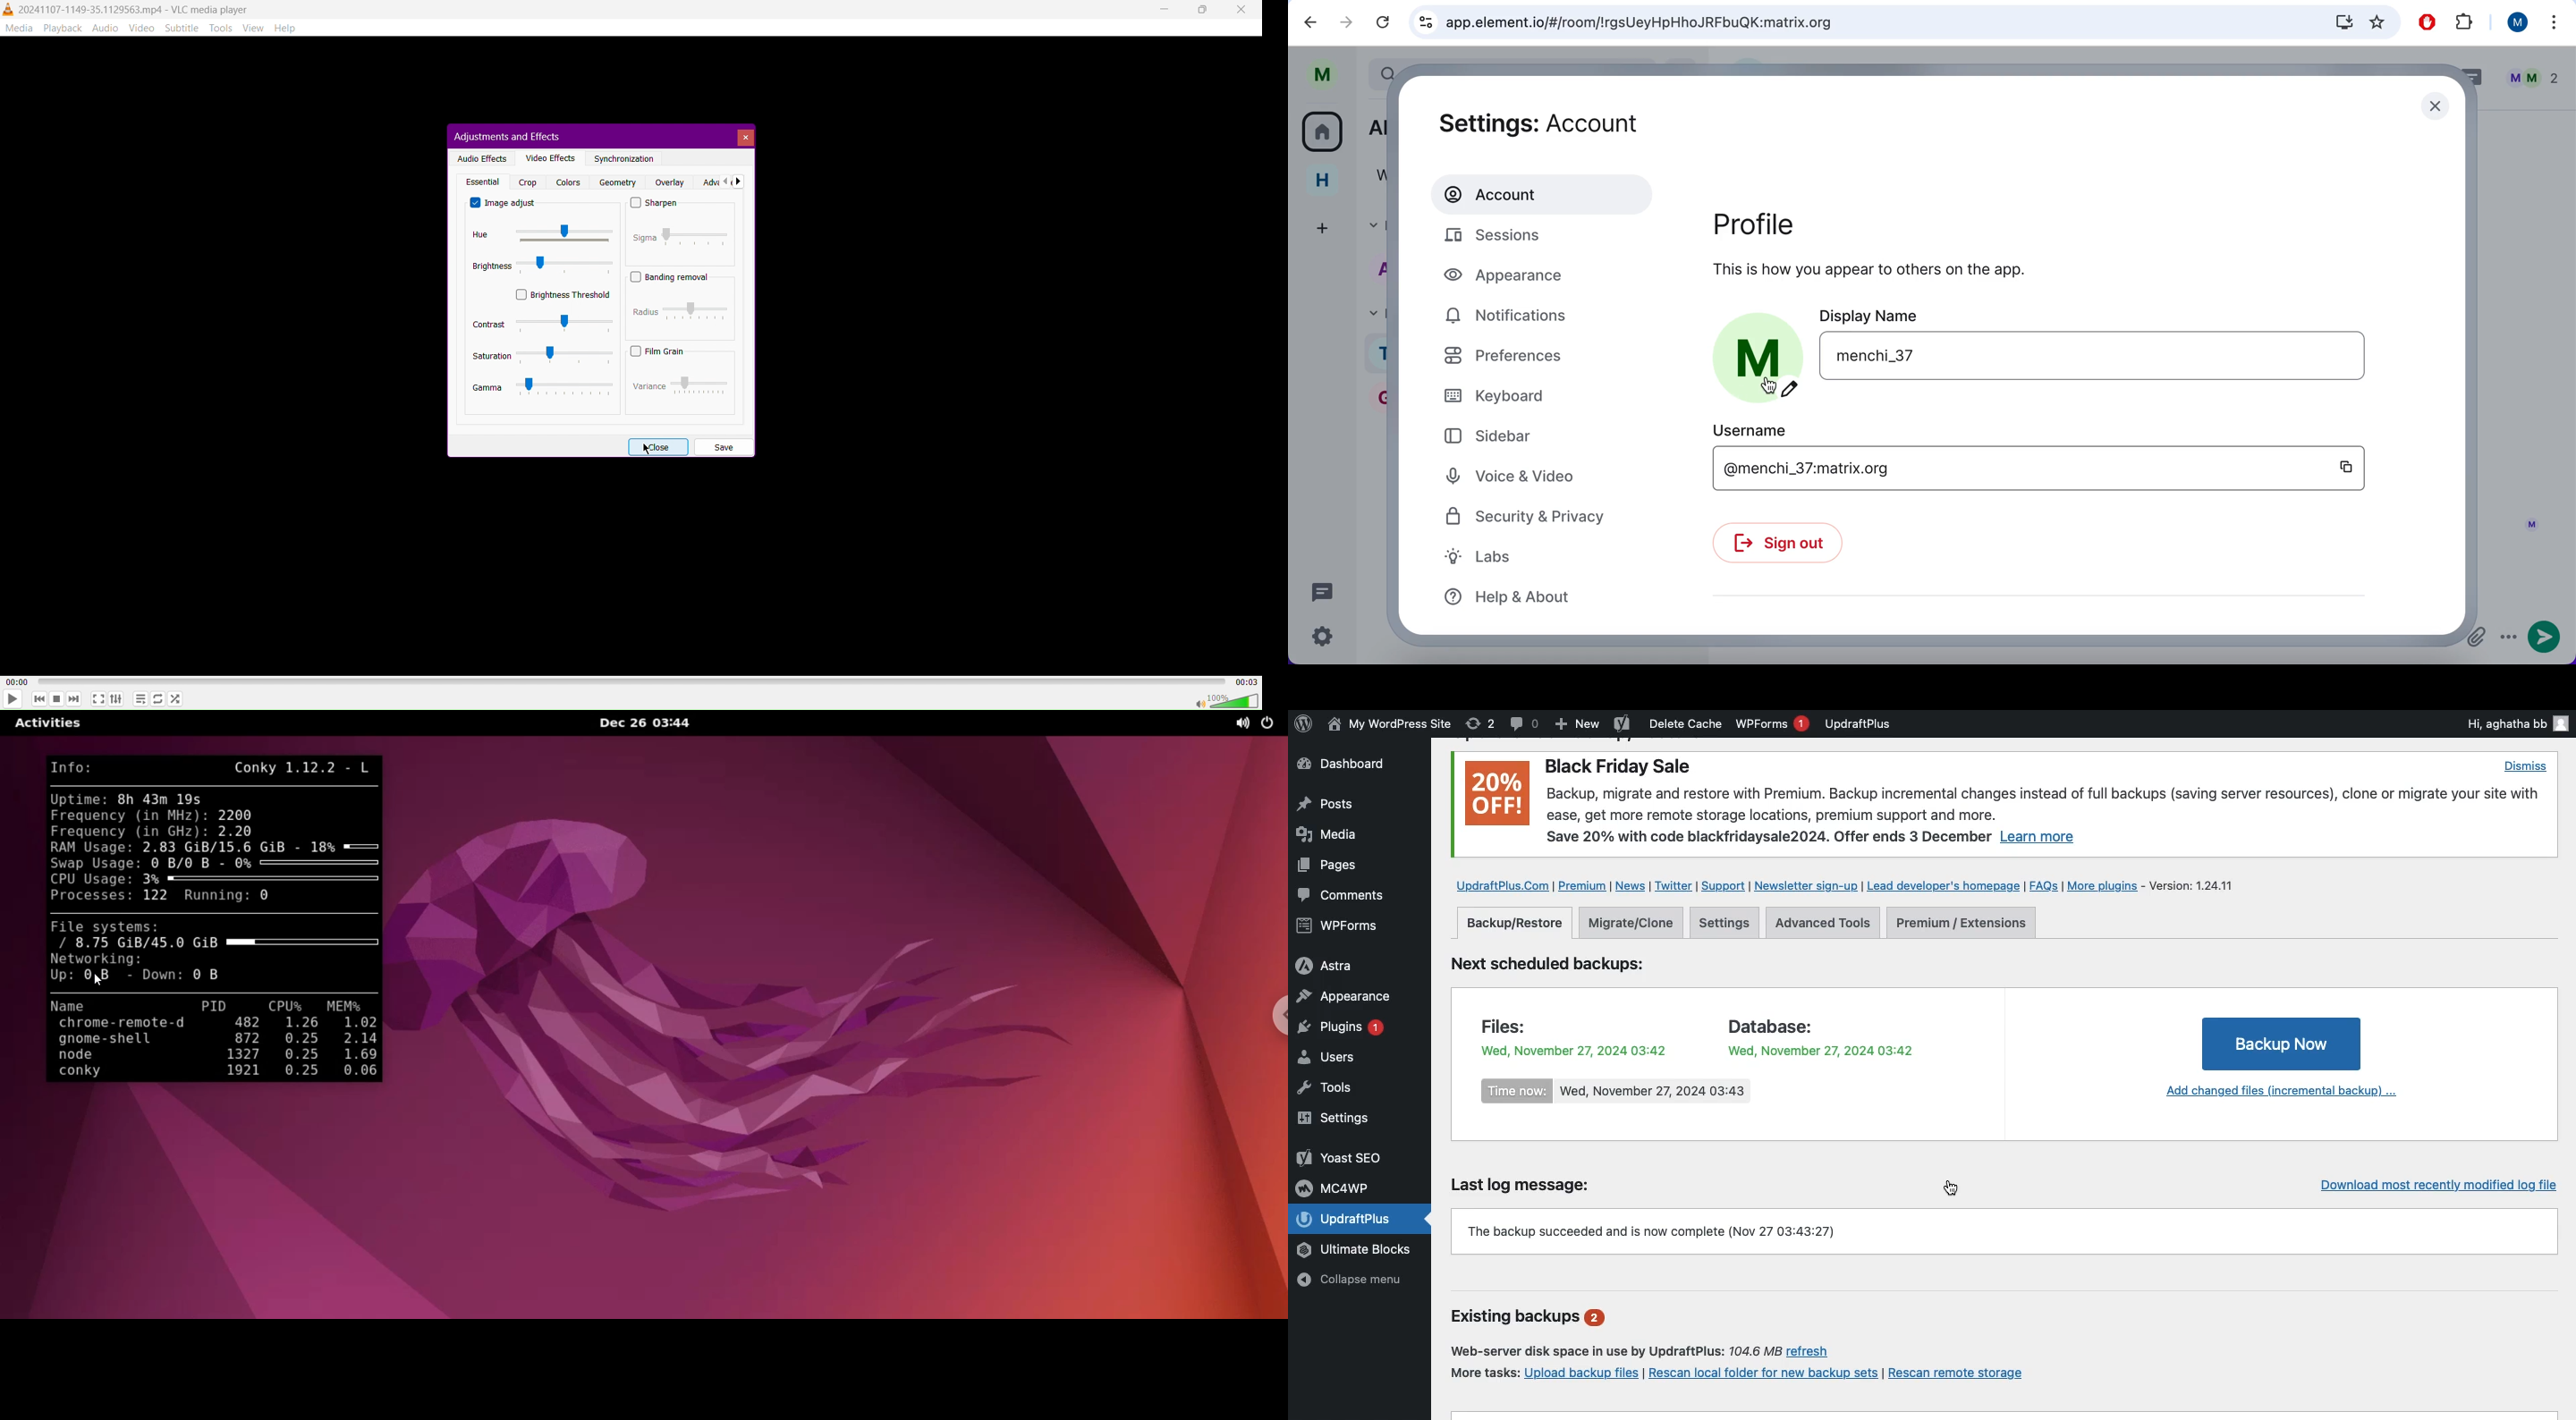 The width and height of the screenshot is (2576, 1428). Describe the element at coordinates (1545, 478) in the screenshot. I see `voice and video` at that location.